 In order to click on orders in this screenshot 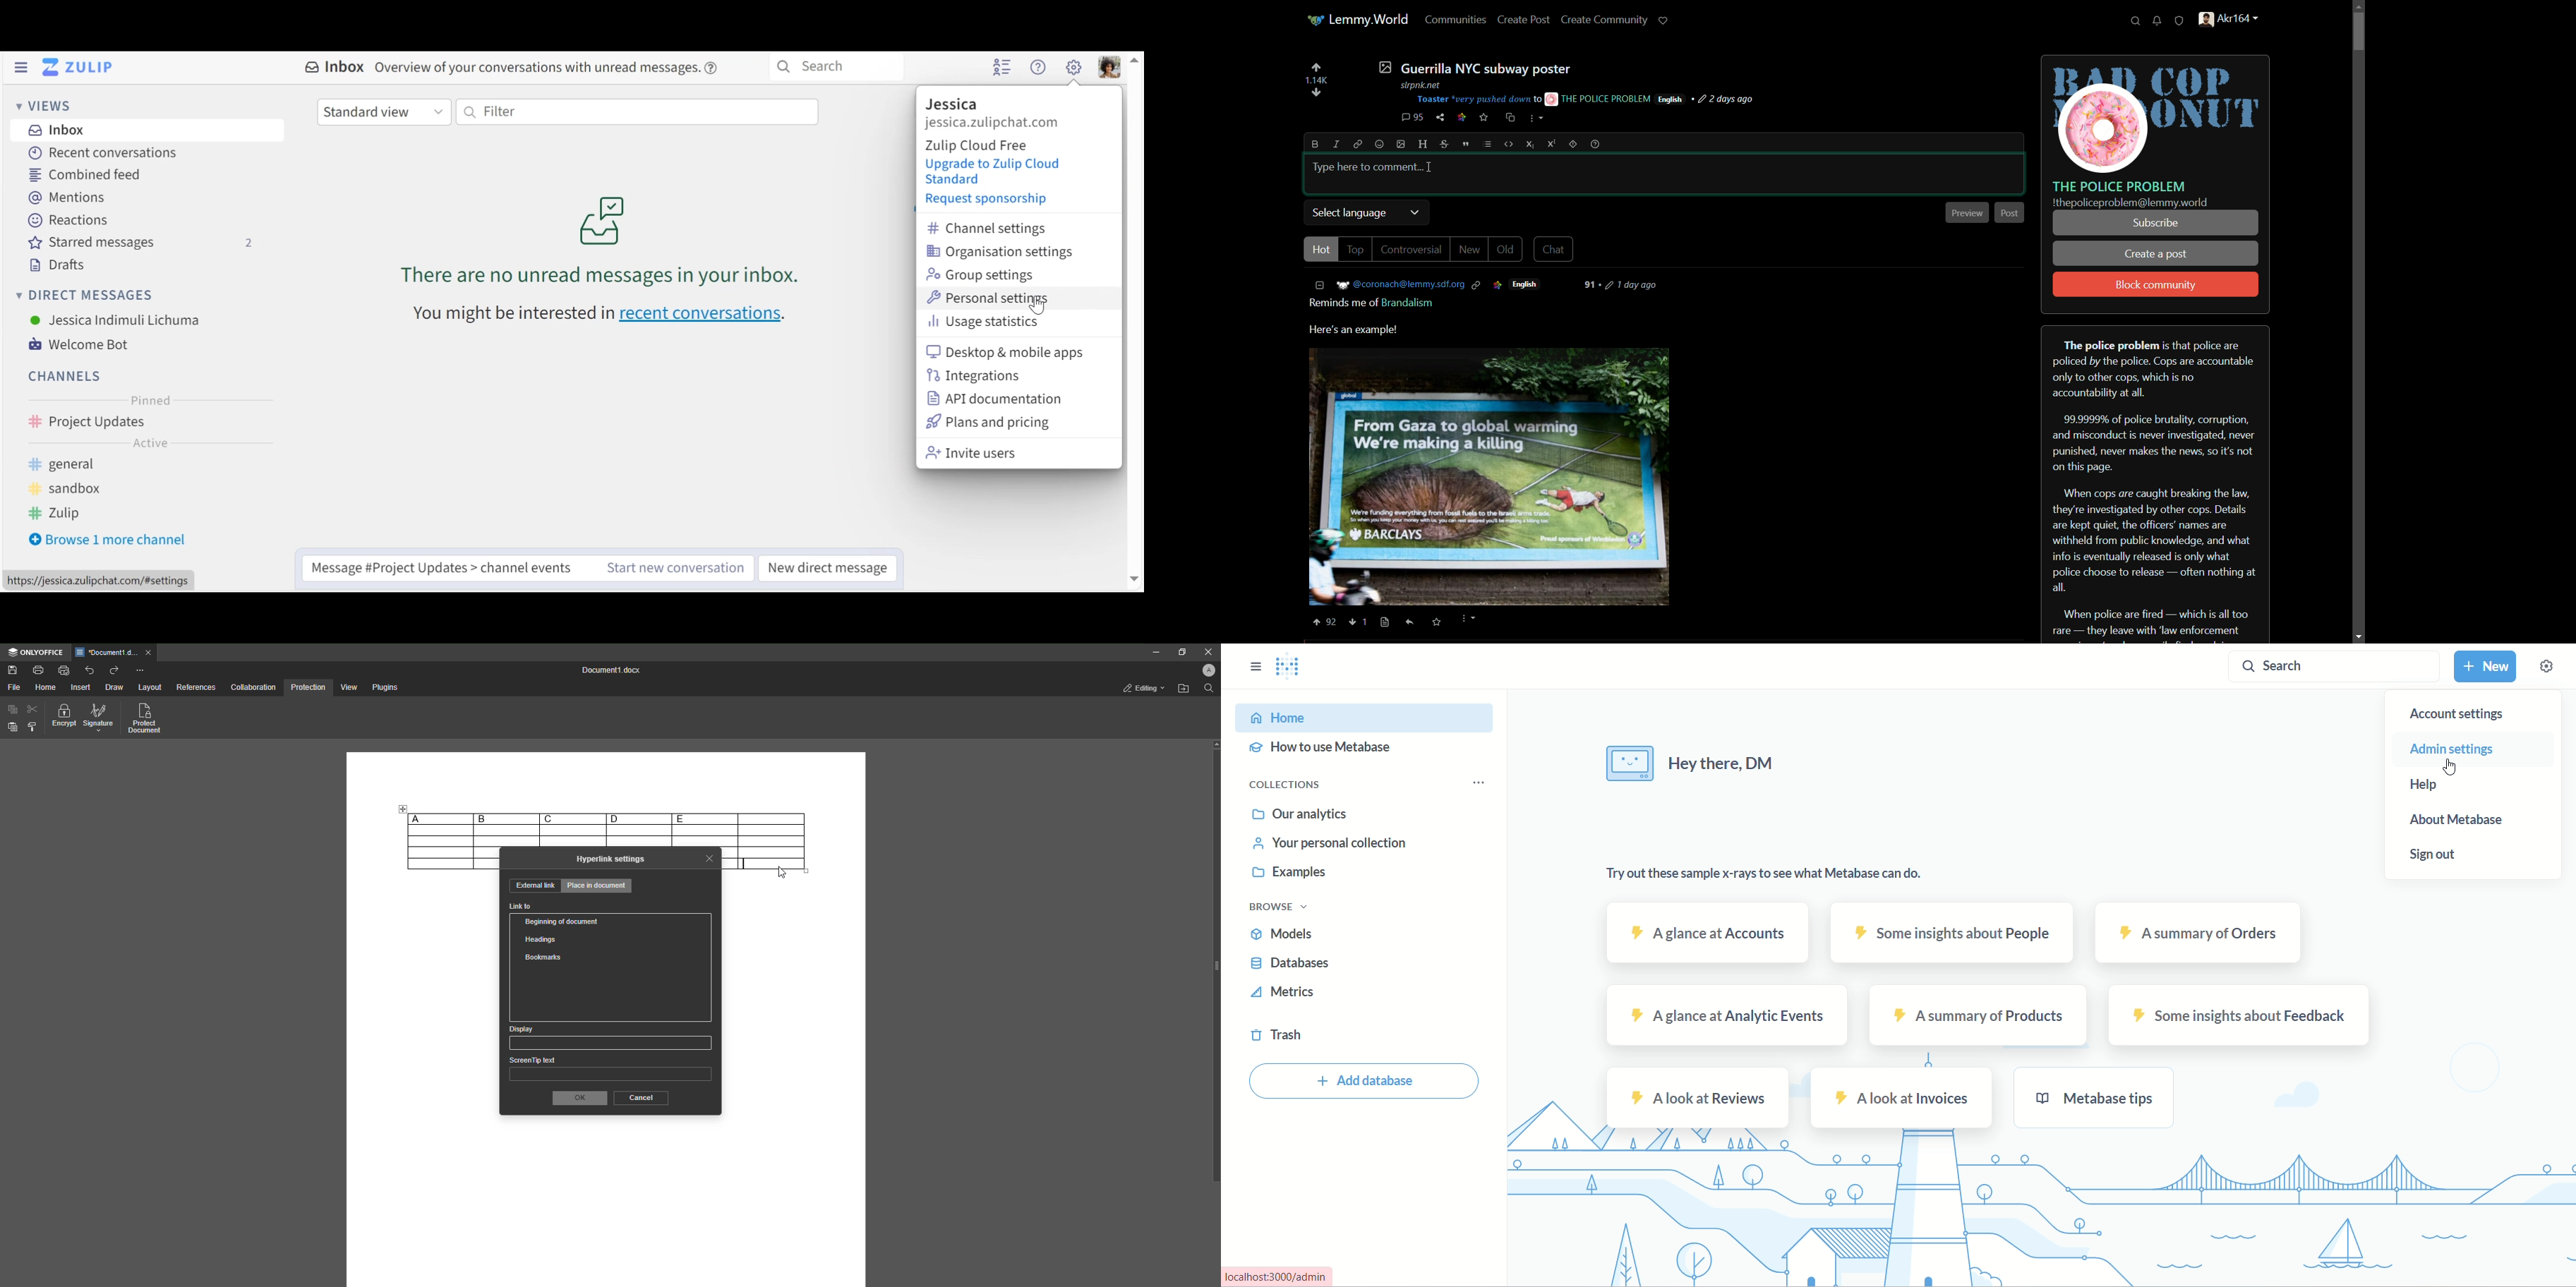, I will do `click(2201, 933)`.